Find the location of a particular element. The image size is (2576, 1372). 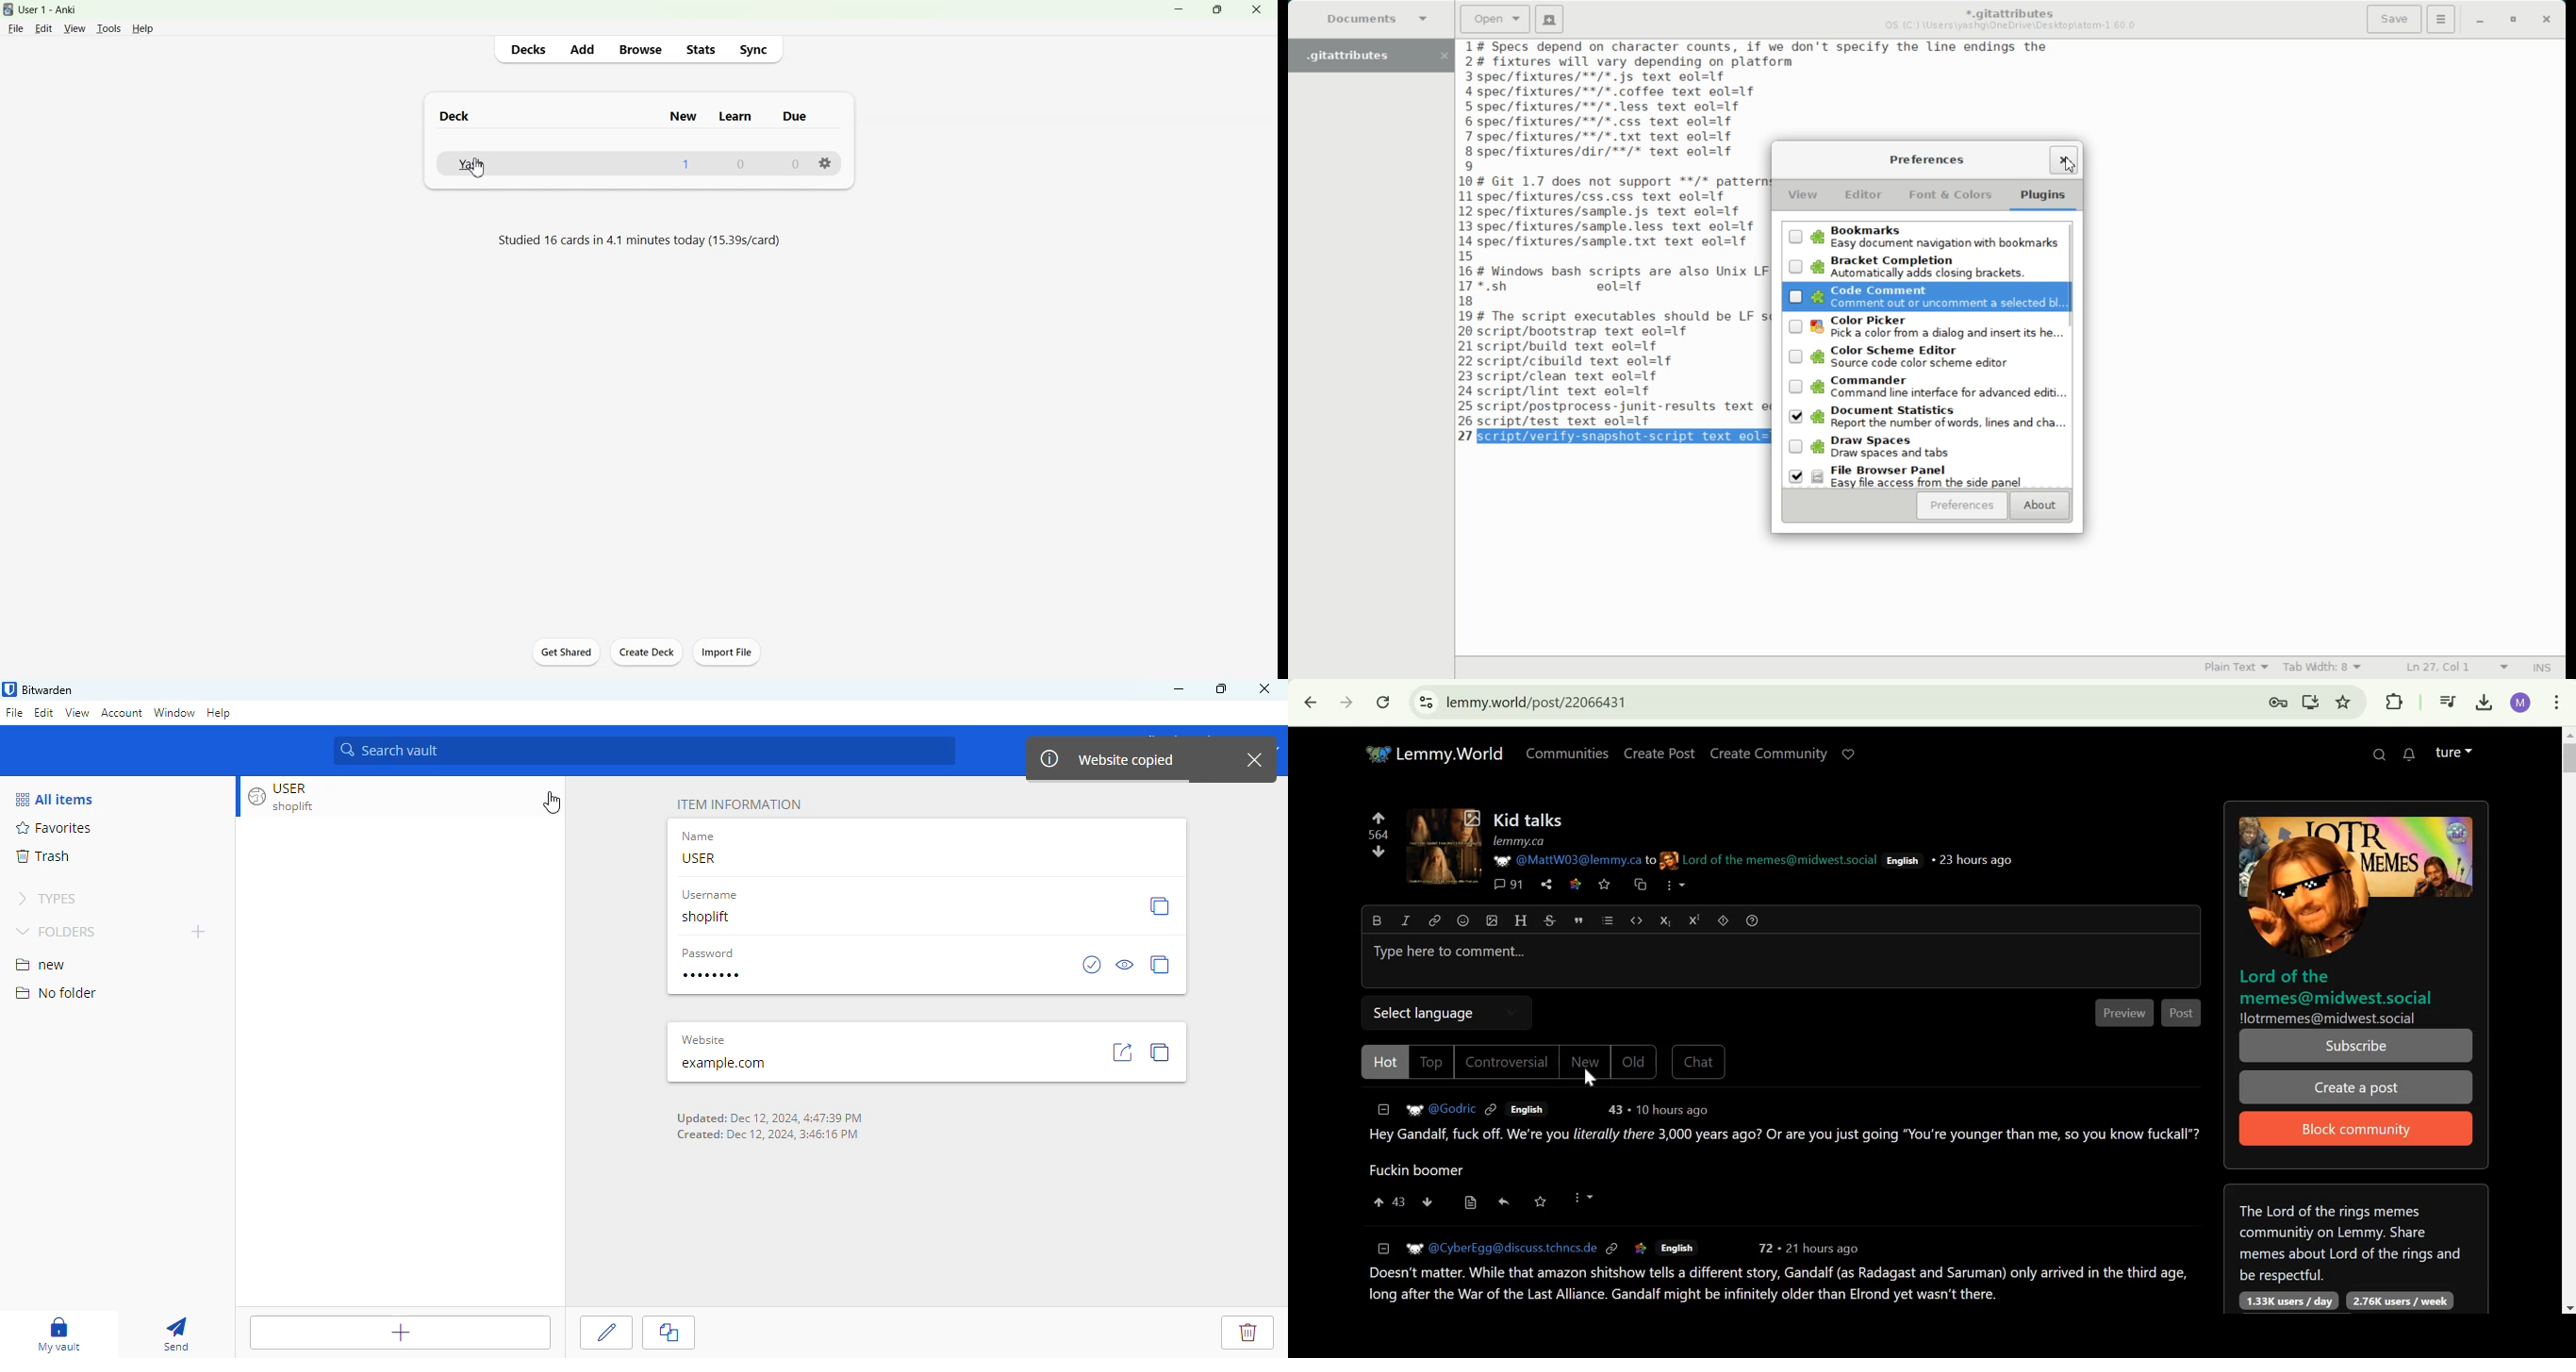

account is located at coordinates (123, 713).